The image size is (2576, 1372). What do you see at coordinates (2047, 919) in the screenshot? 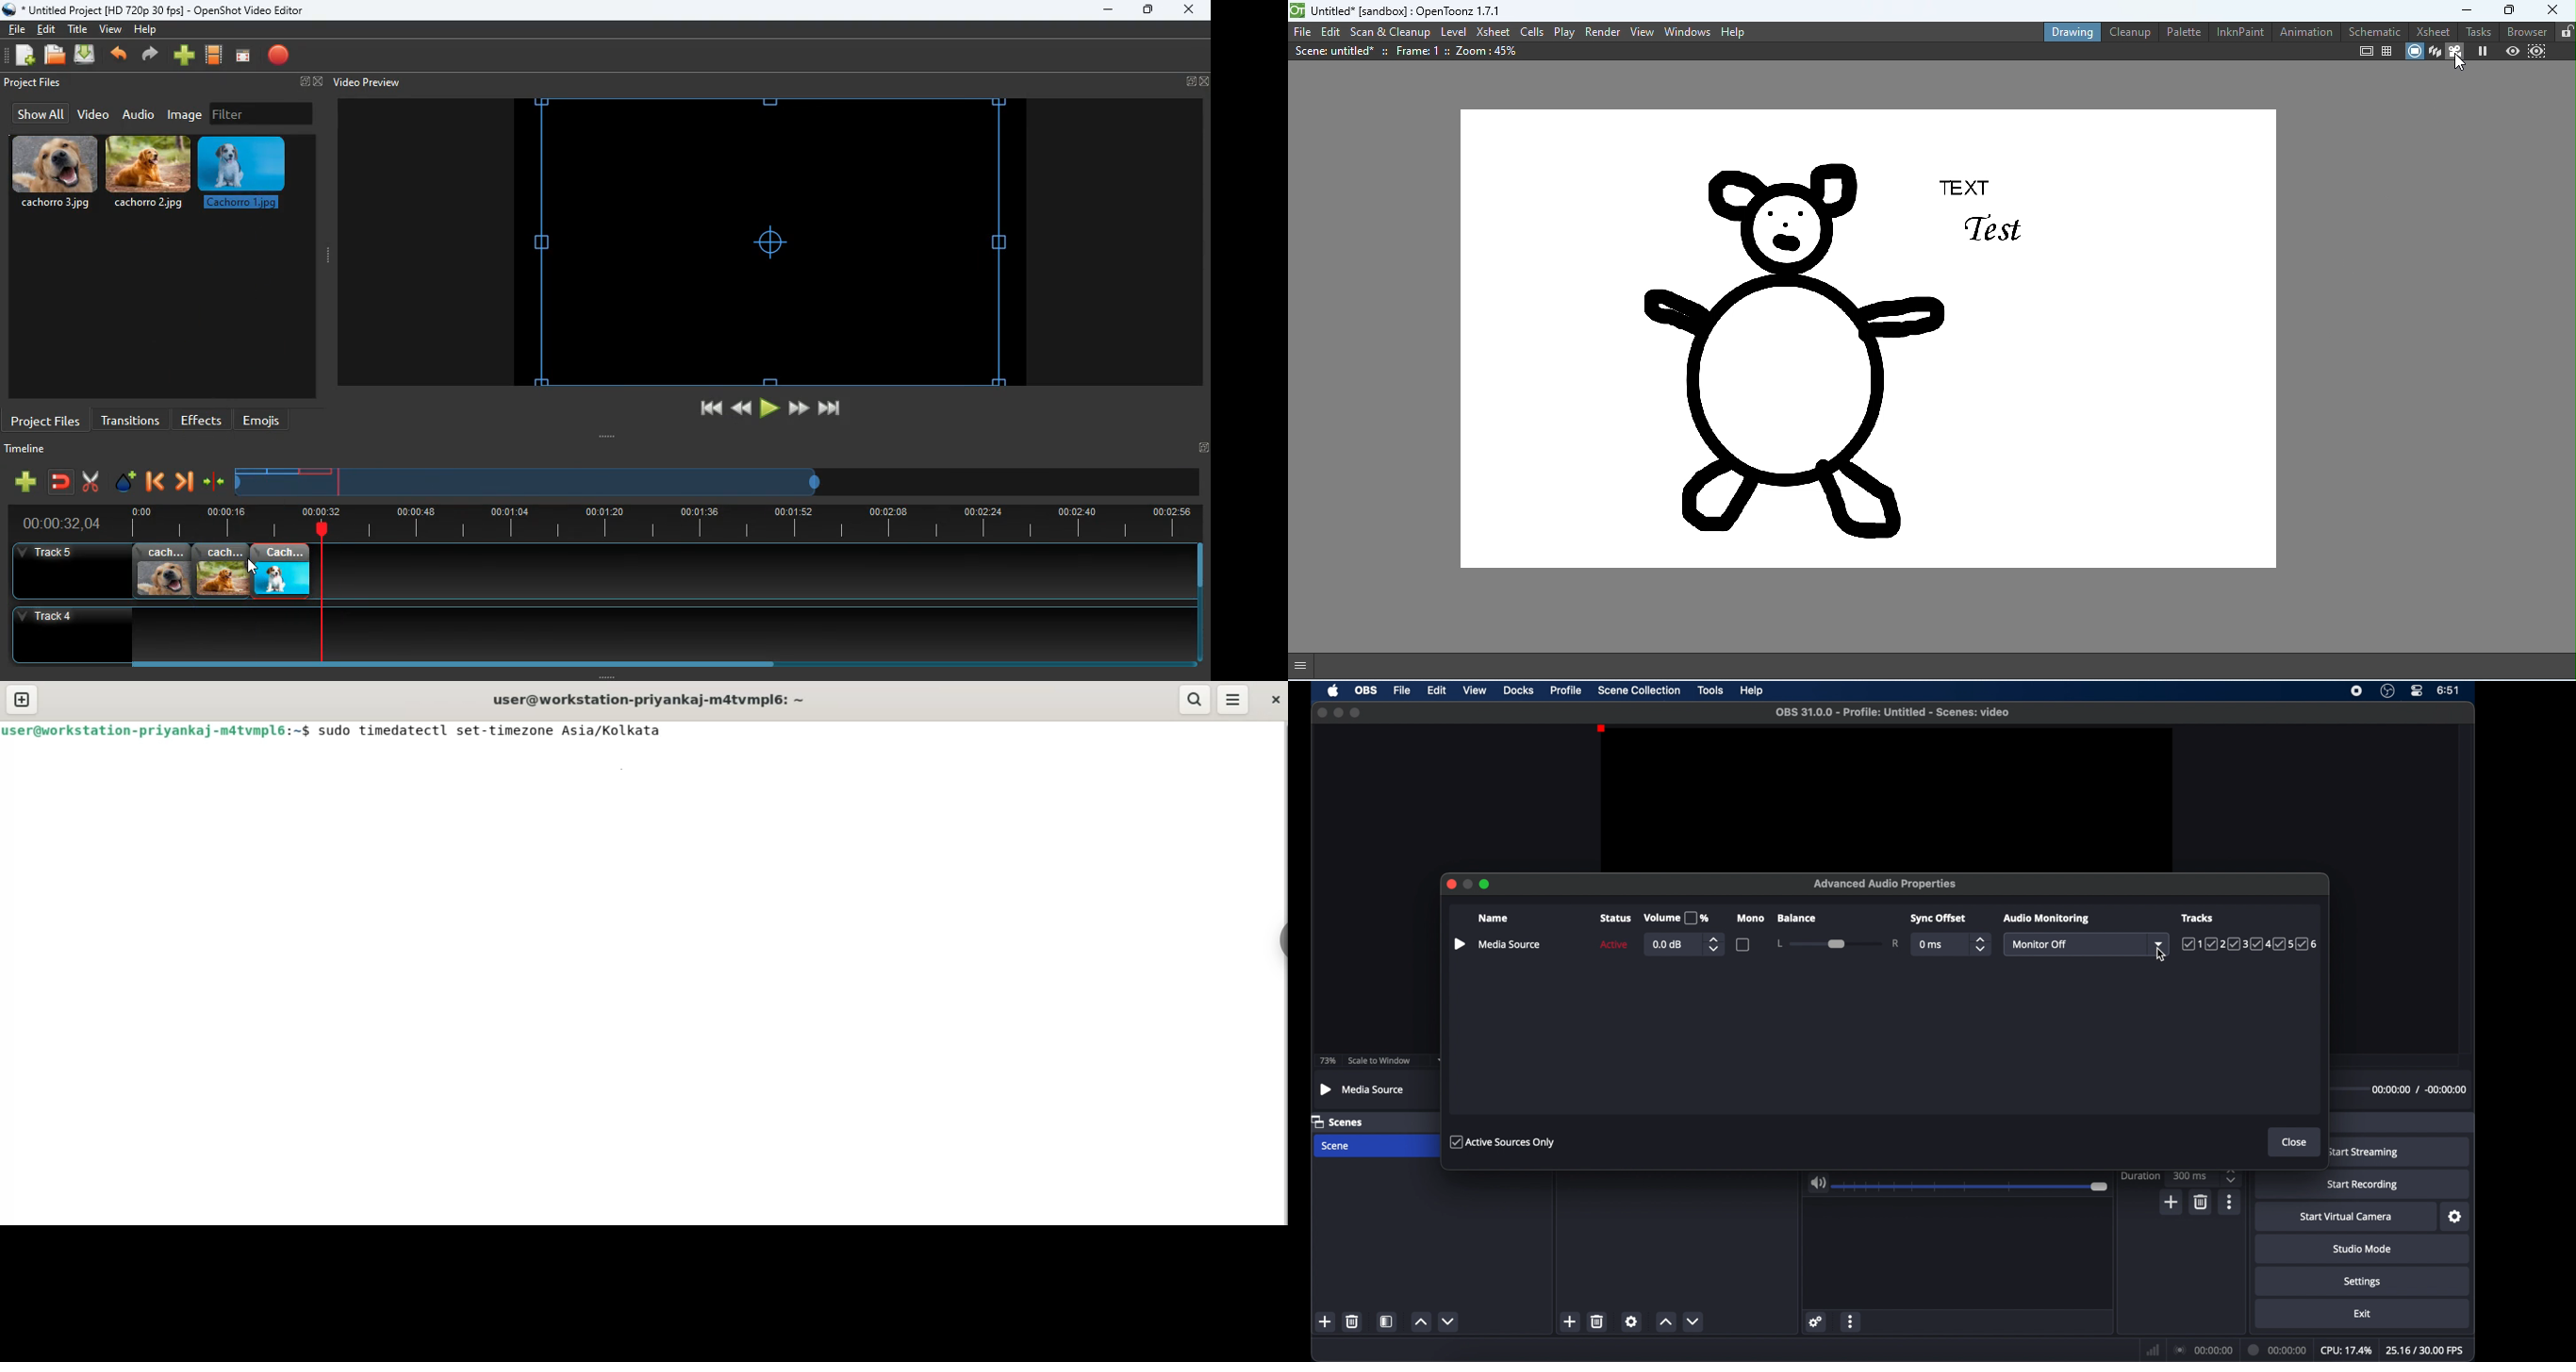
I see `audio monitoring ` at bounding box center [2047, 919].